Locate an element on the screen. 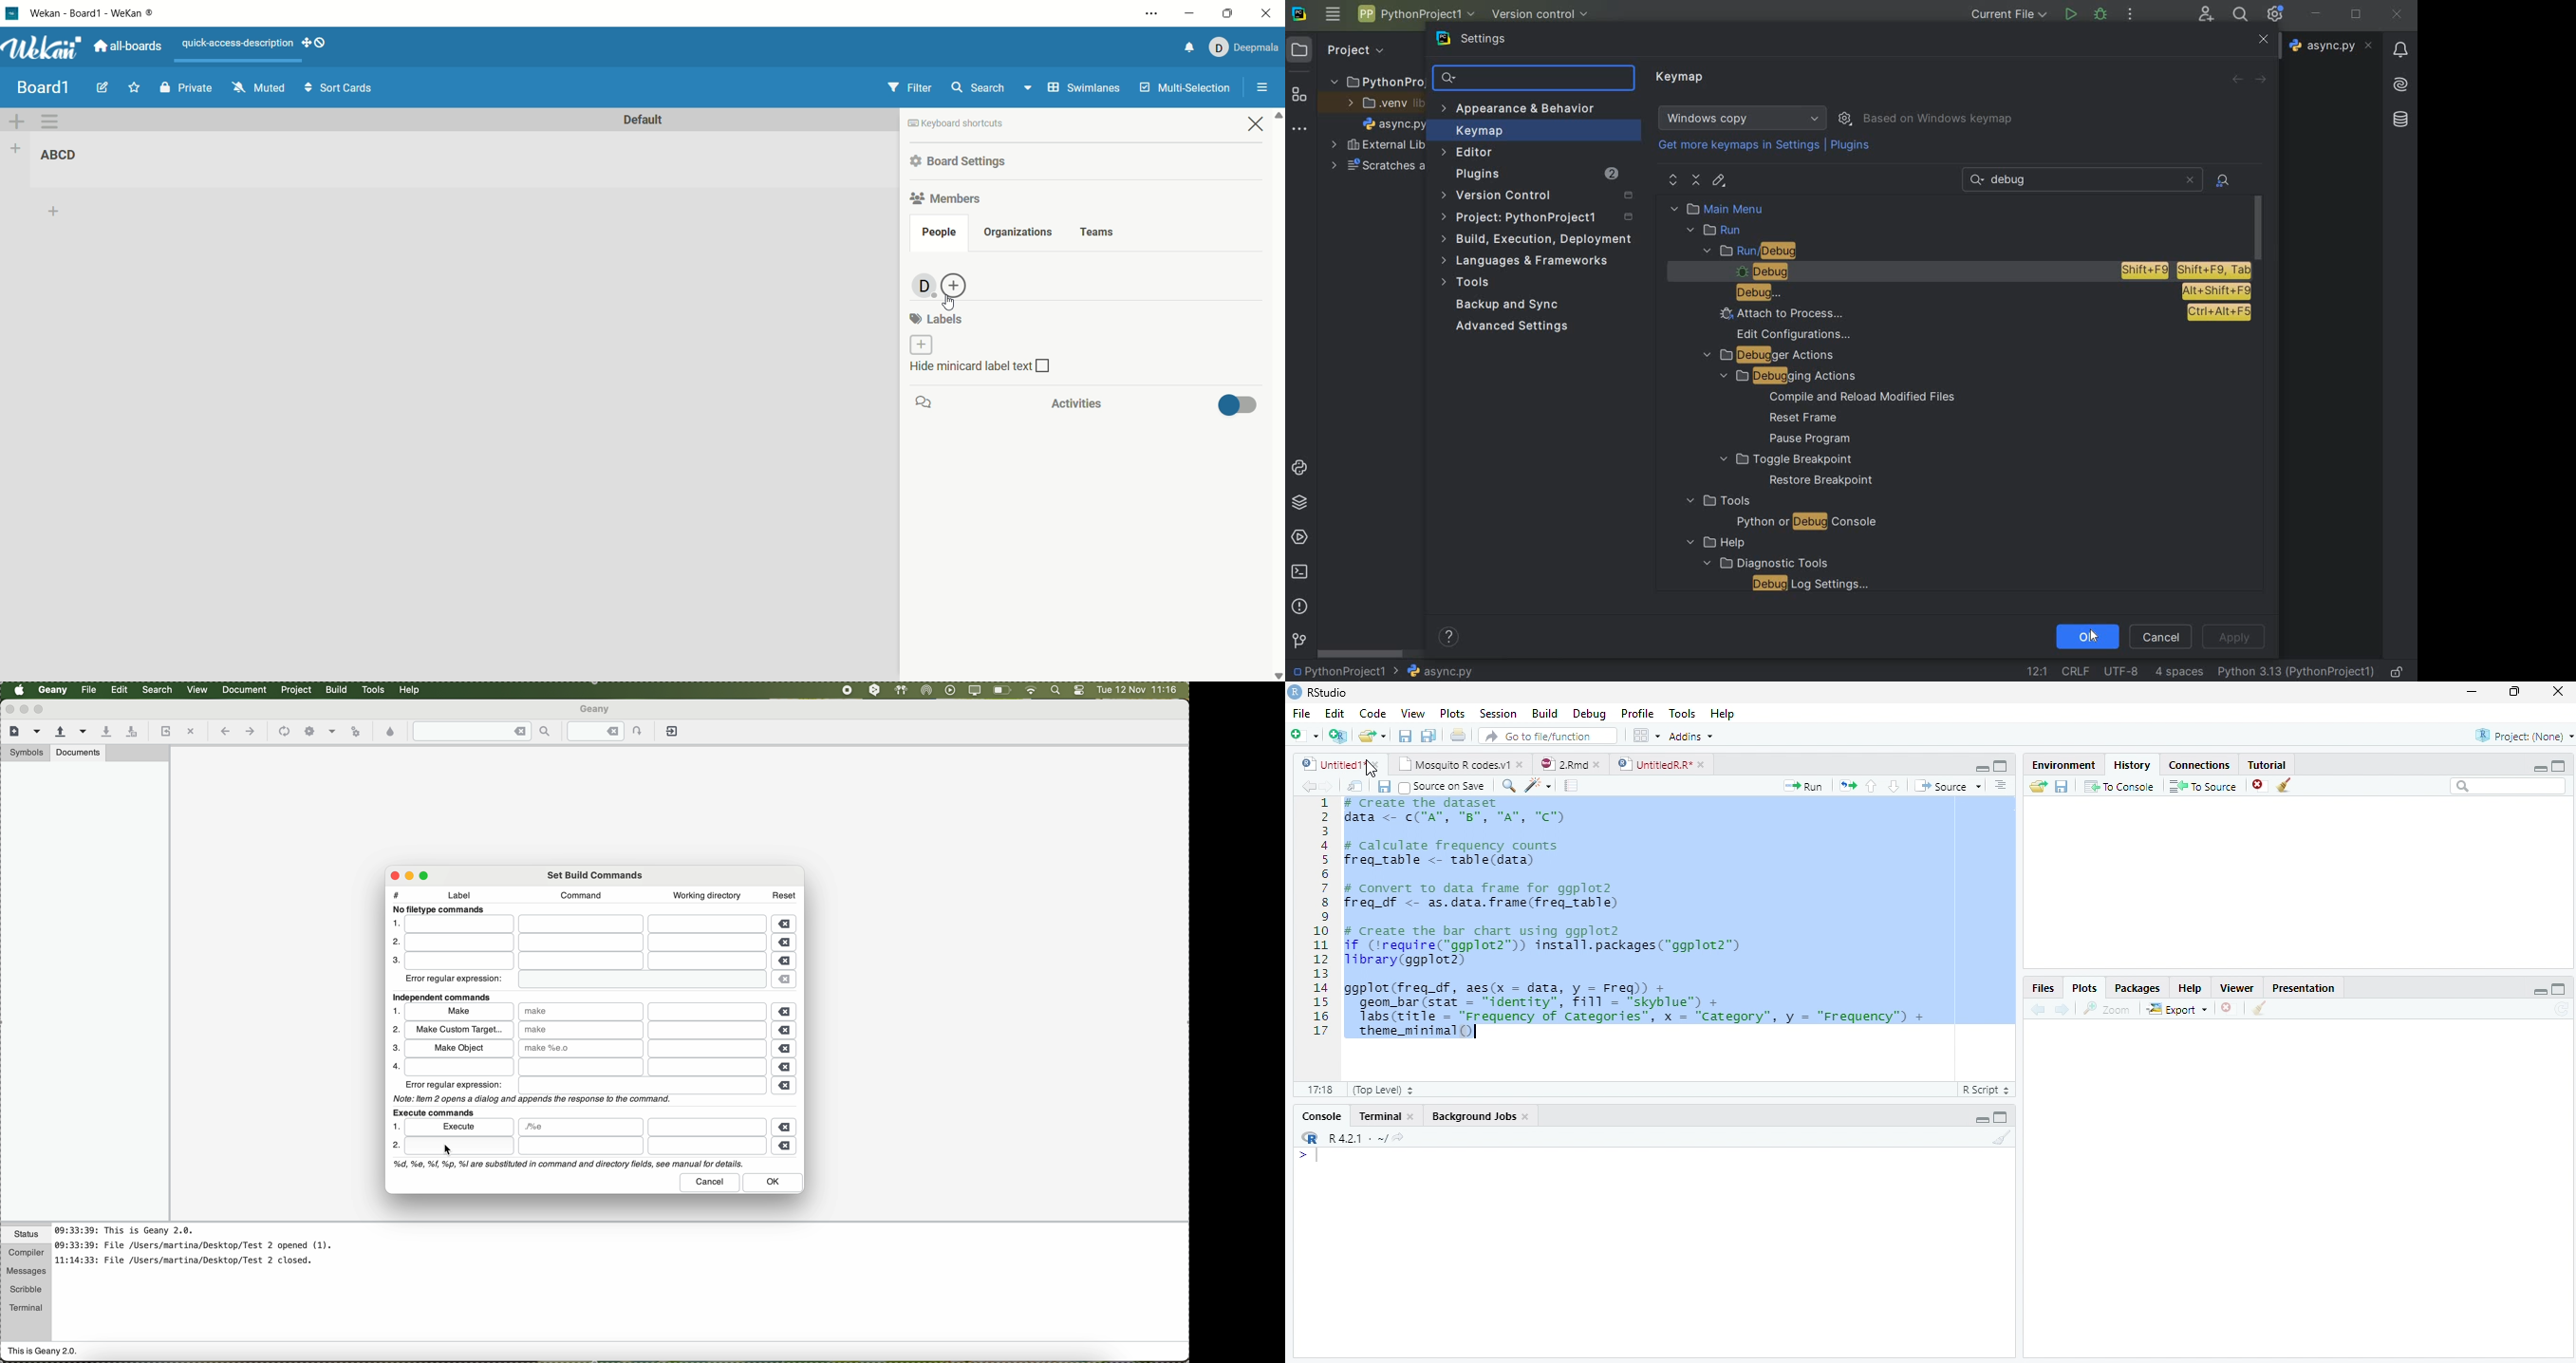  jump to the entered line number is located at coordinates (611, 731).